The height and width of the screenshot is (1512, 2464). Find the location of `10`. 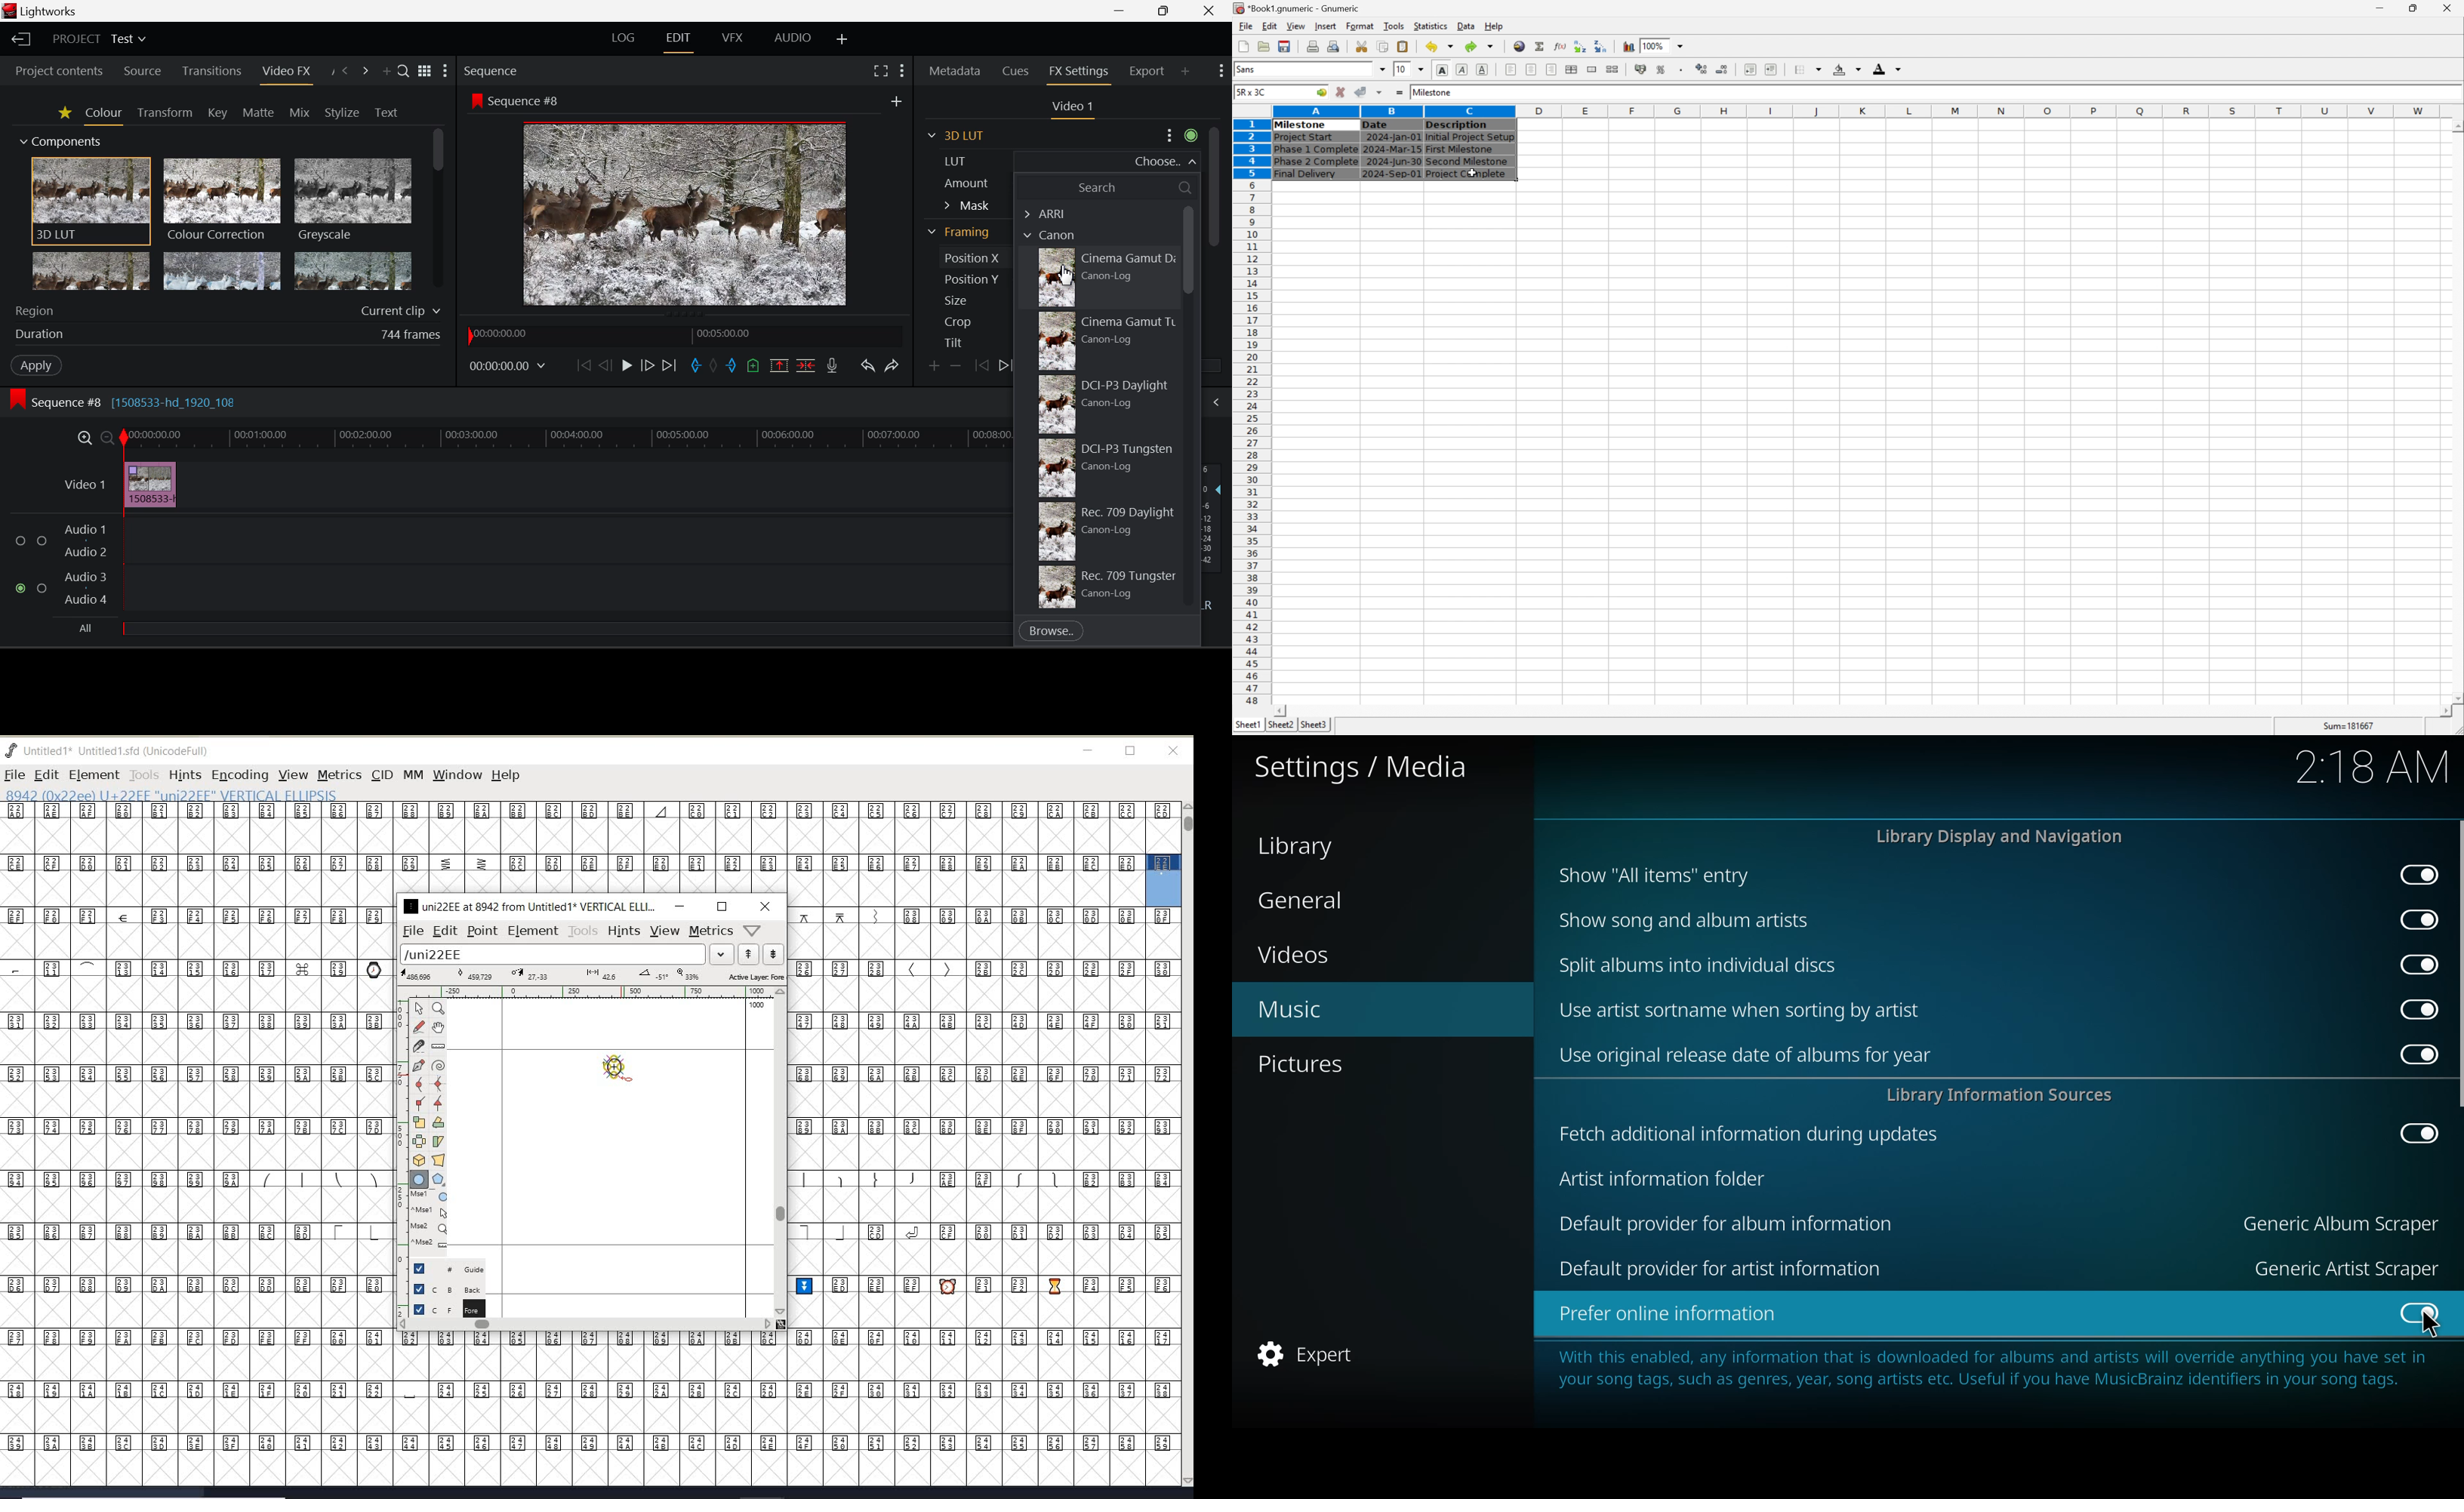

10 is located at coordinates (1400, 69).